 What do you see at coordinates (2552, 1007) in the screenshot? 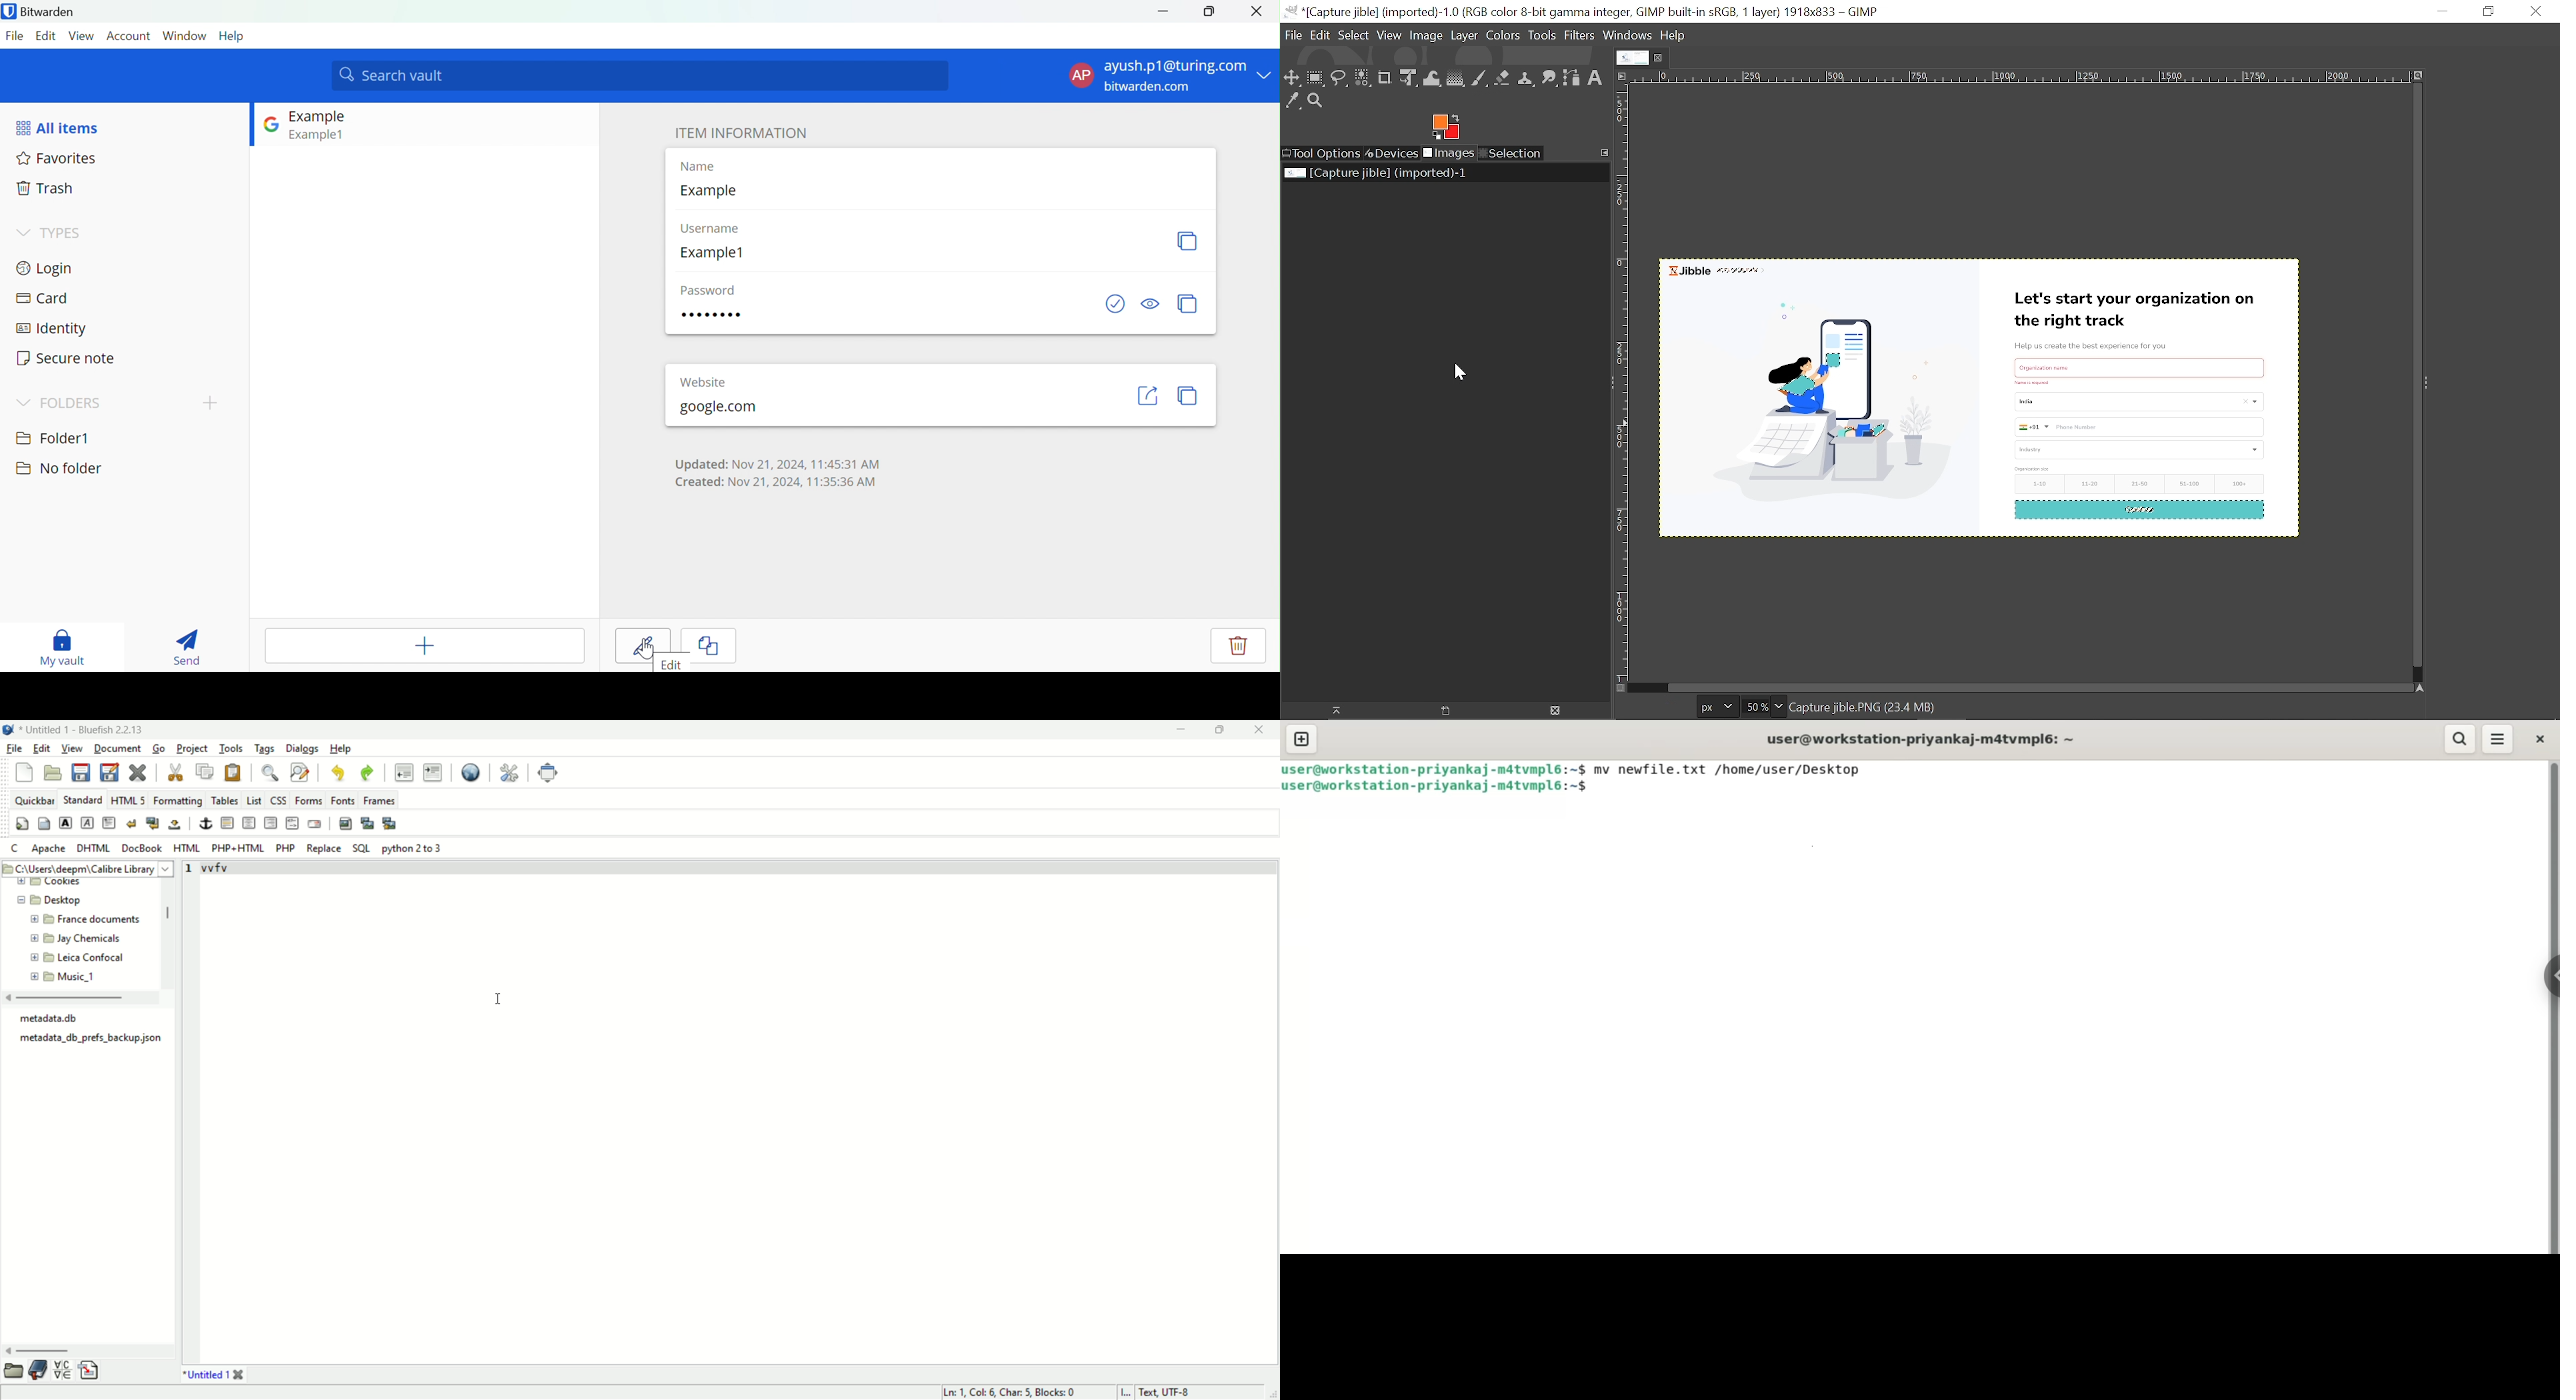
I see `vertical scroll bar` at bounding box center [2552, 1007].